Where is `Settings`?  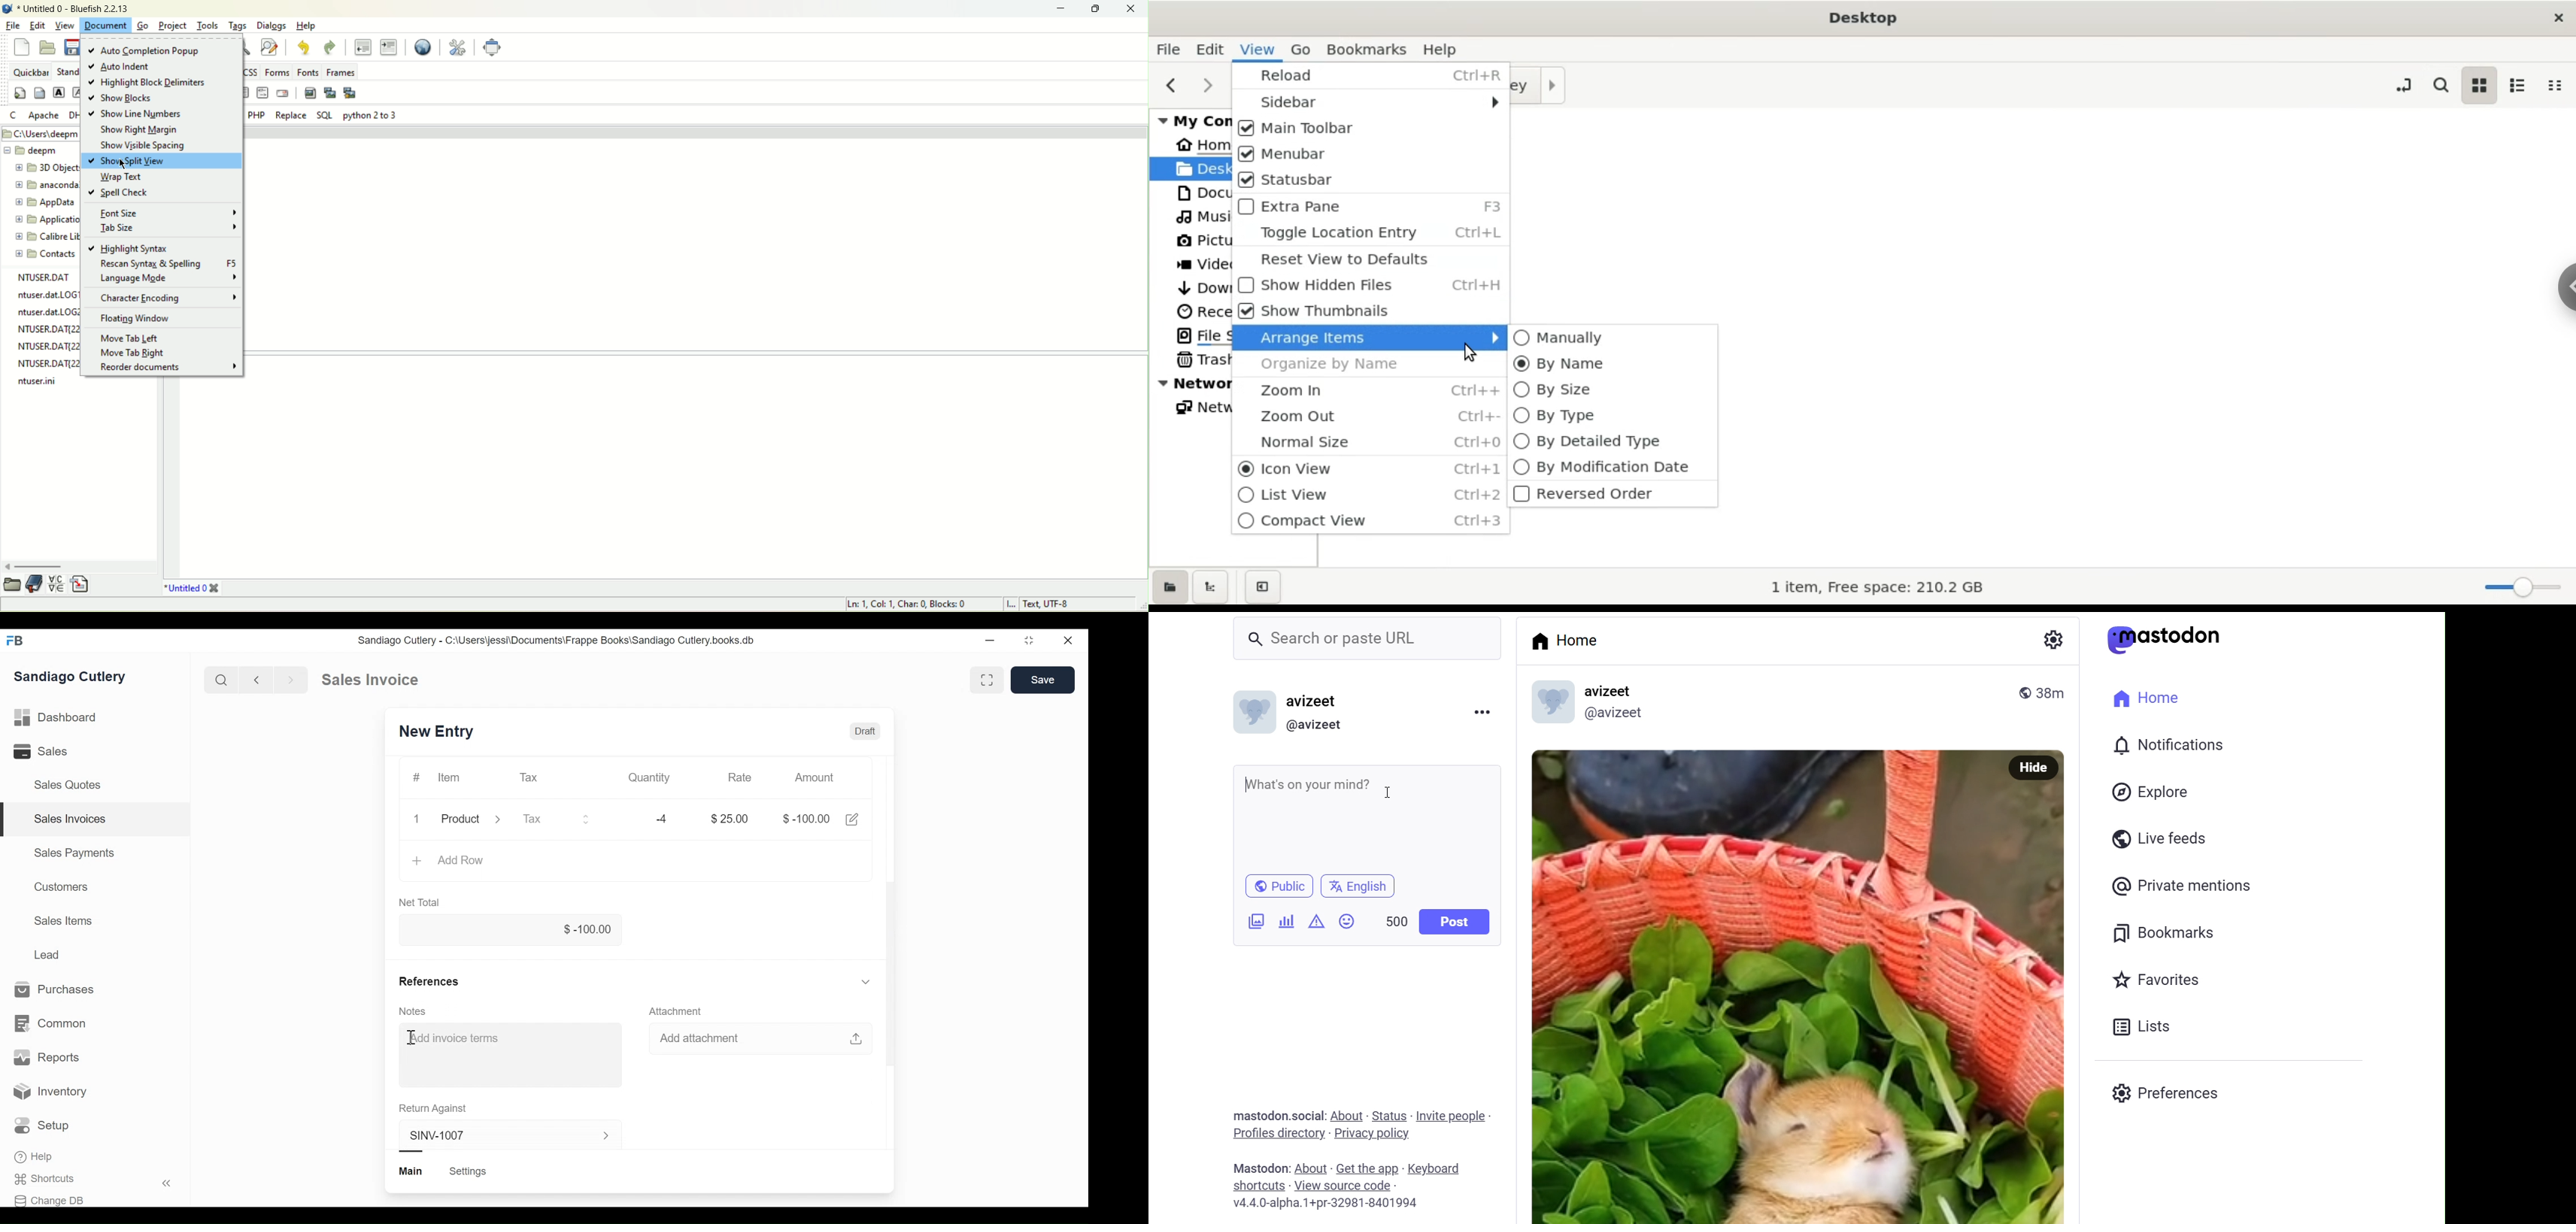
Settings is located at coordinates (468, 1171).